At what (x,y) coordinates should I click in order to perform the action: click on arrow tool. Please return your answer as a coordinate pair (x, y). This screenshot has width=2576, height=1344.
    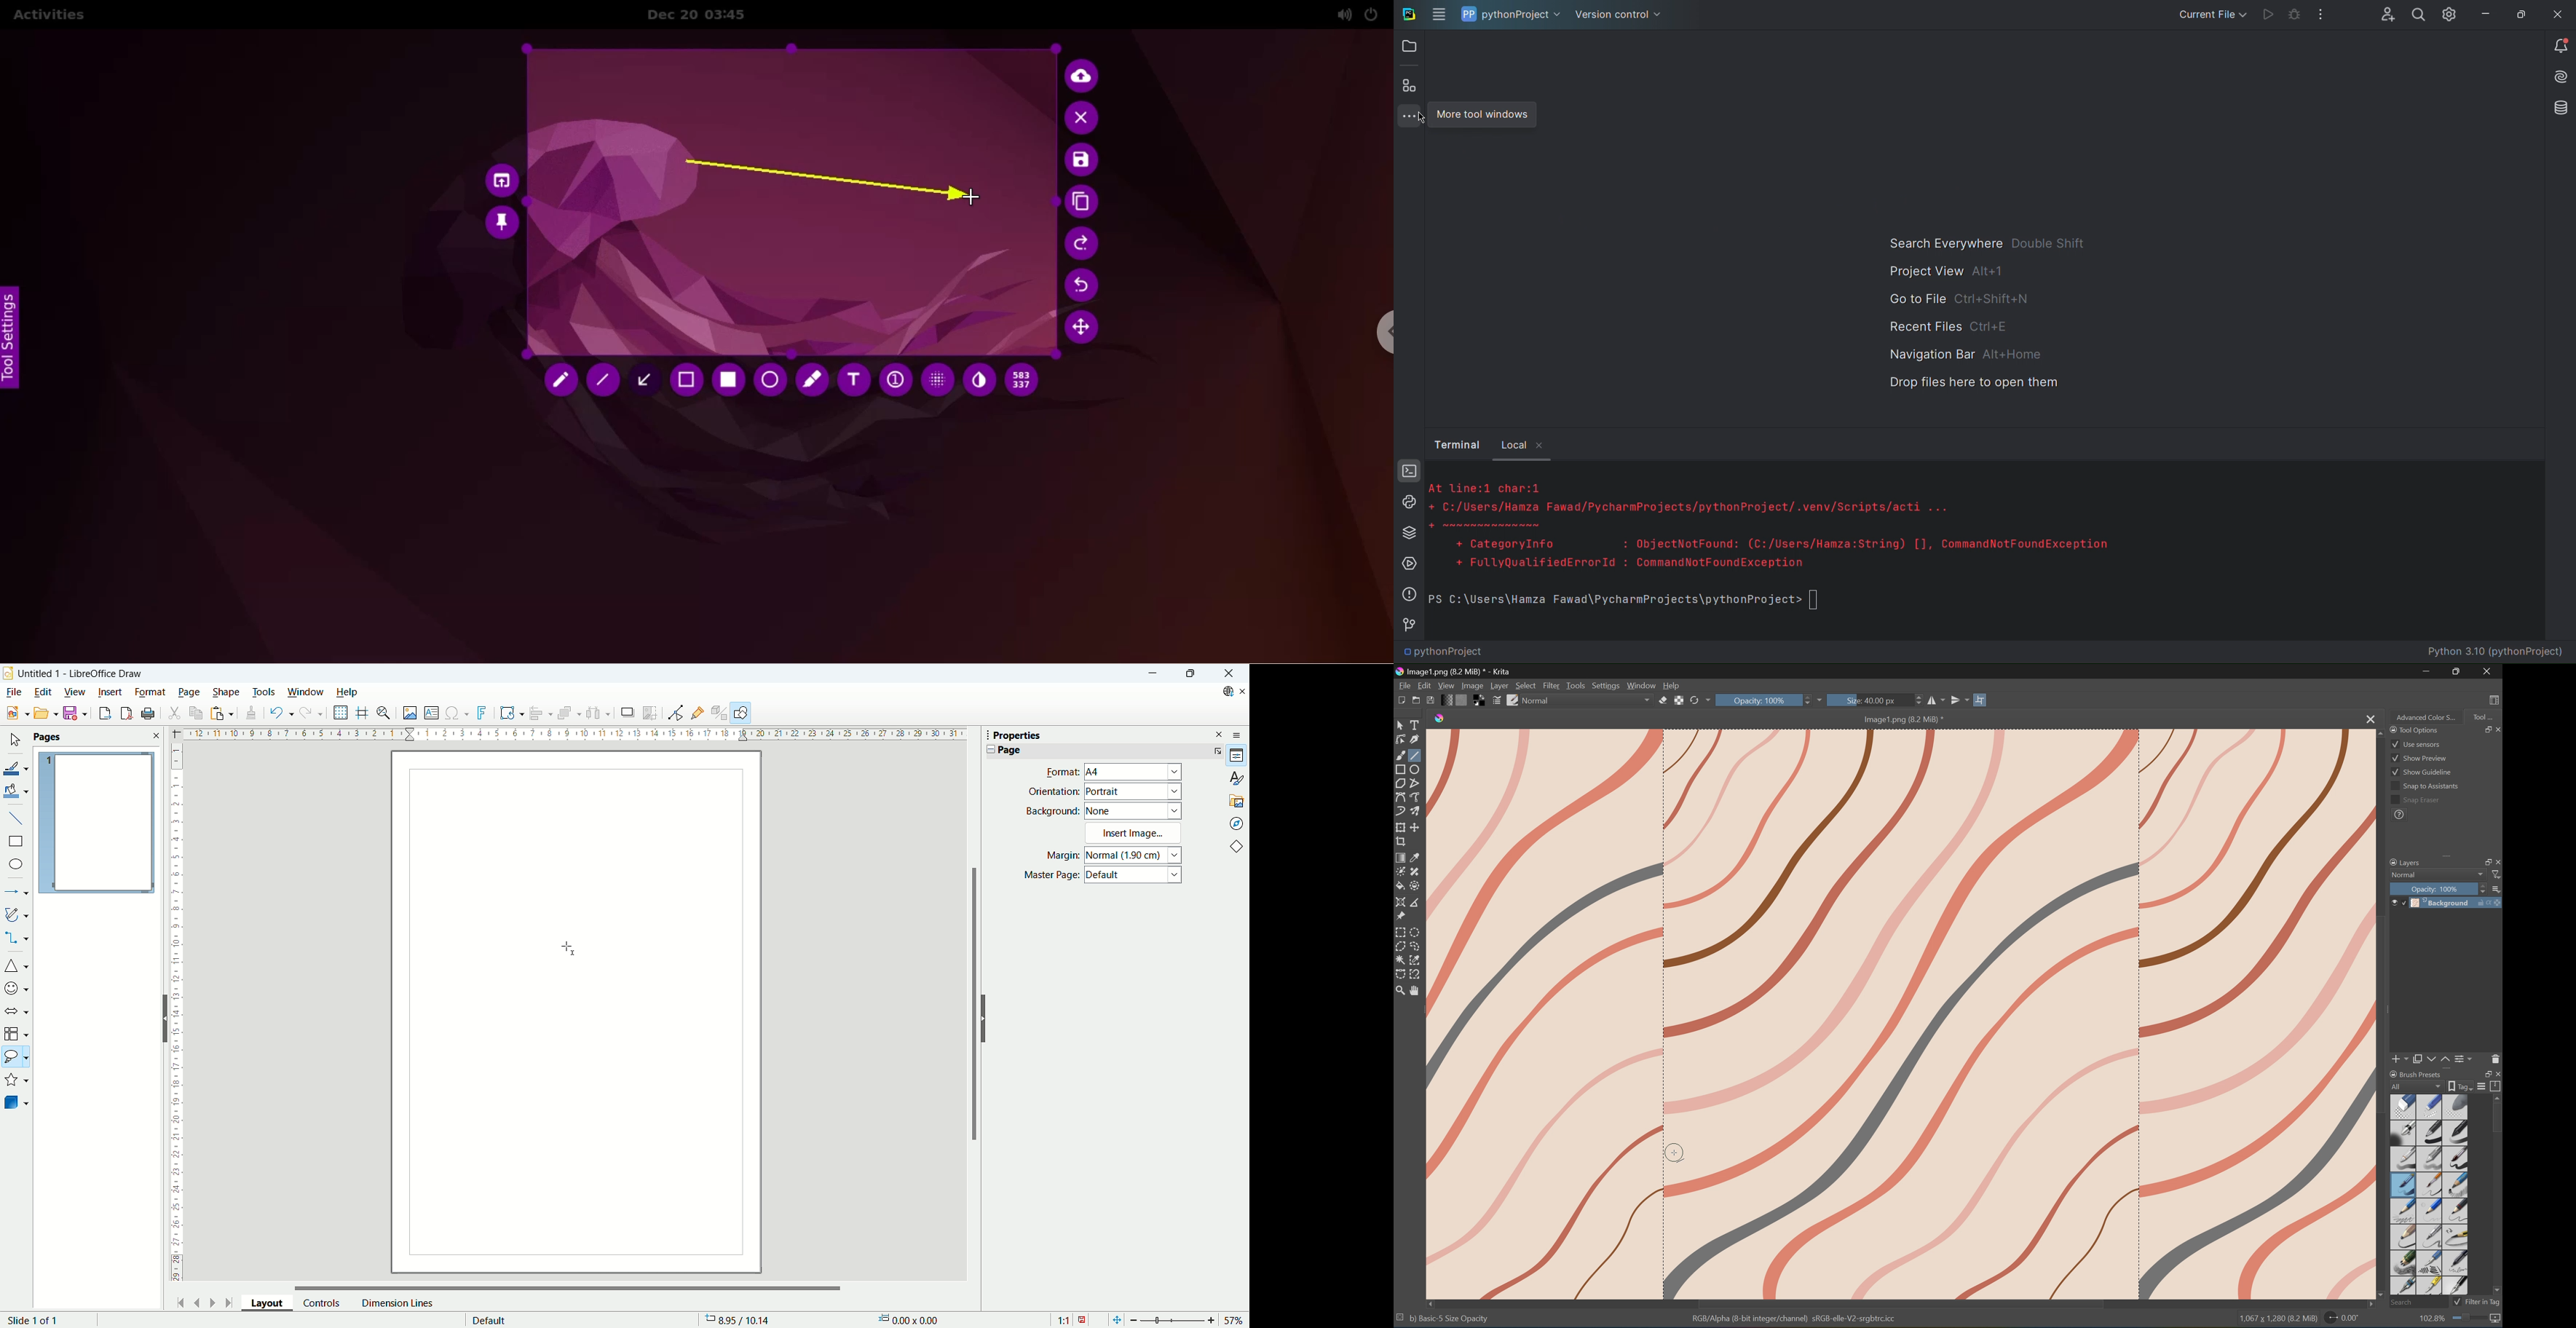
    Looking at the image, I should click on (649, 379).